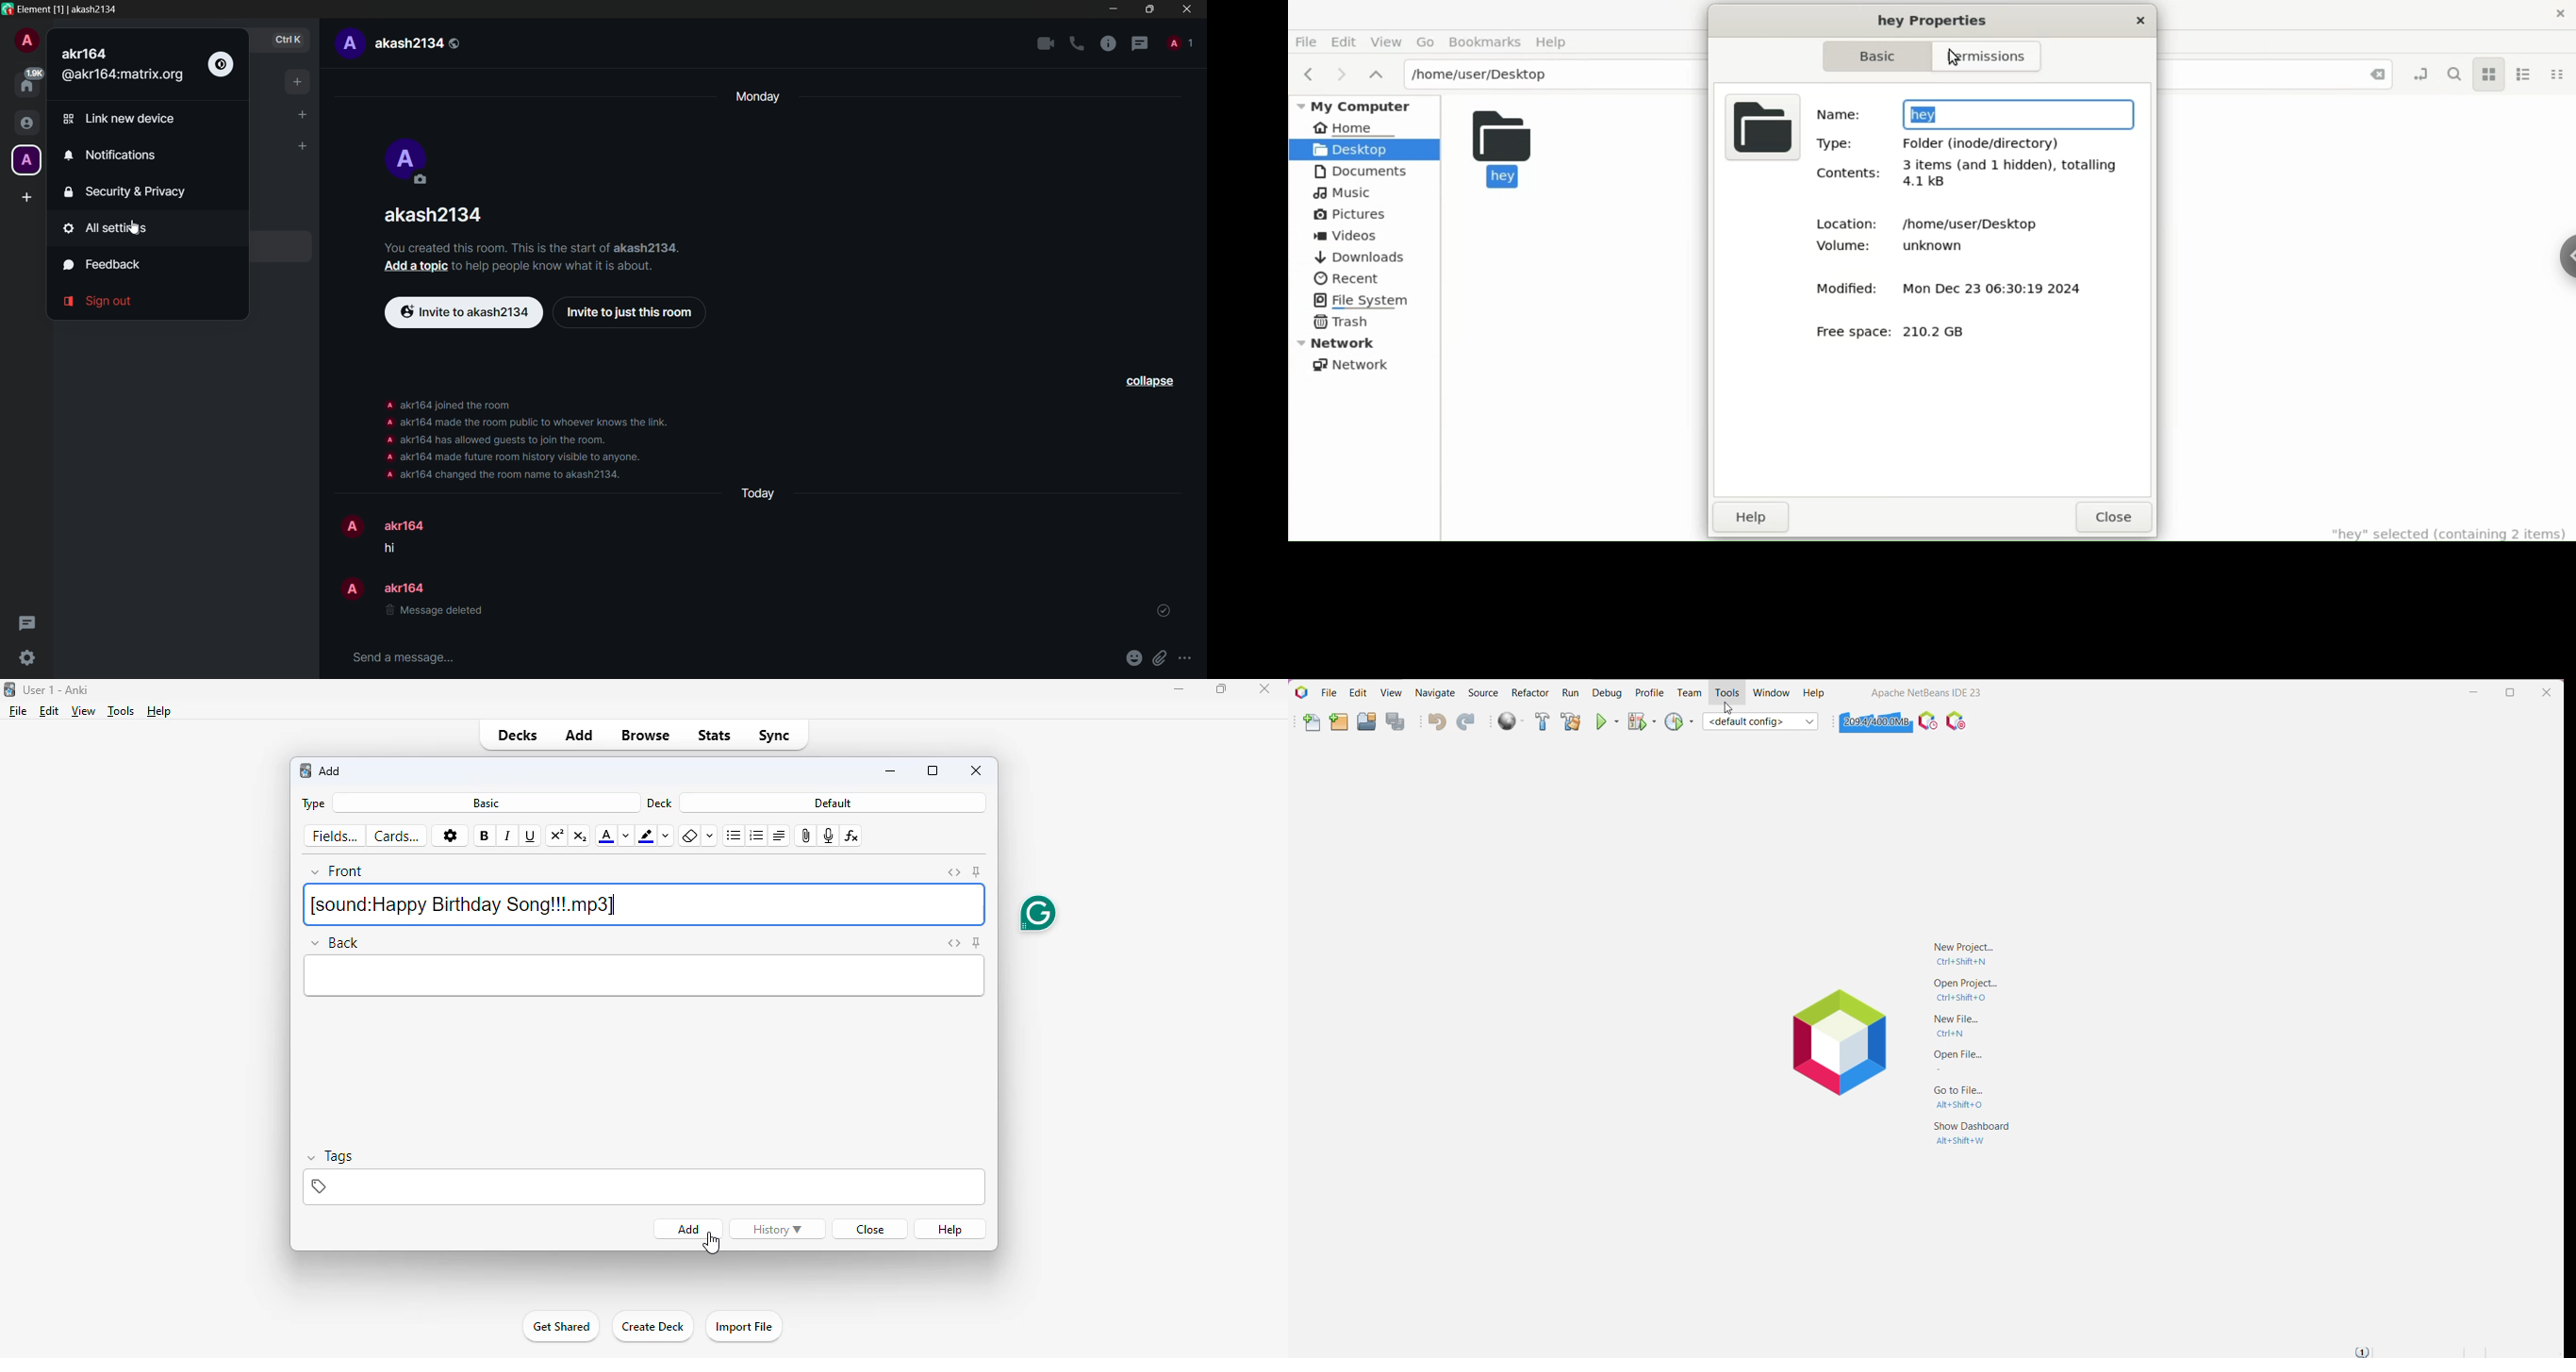 The height and width of the screenshot is (1372, 2576). Describe the element at coordinates (773, 736) in the screenshot. I see `sync` at that location.